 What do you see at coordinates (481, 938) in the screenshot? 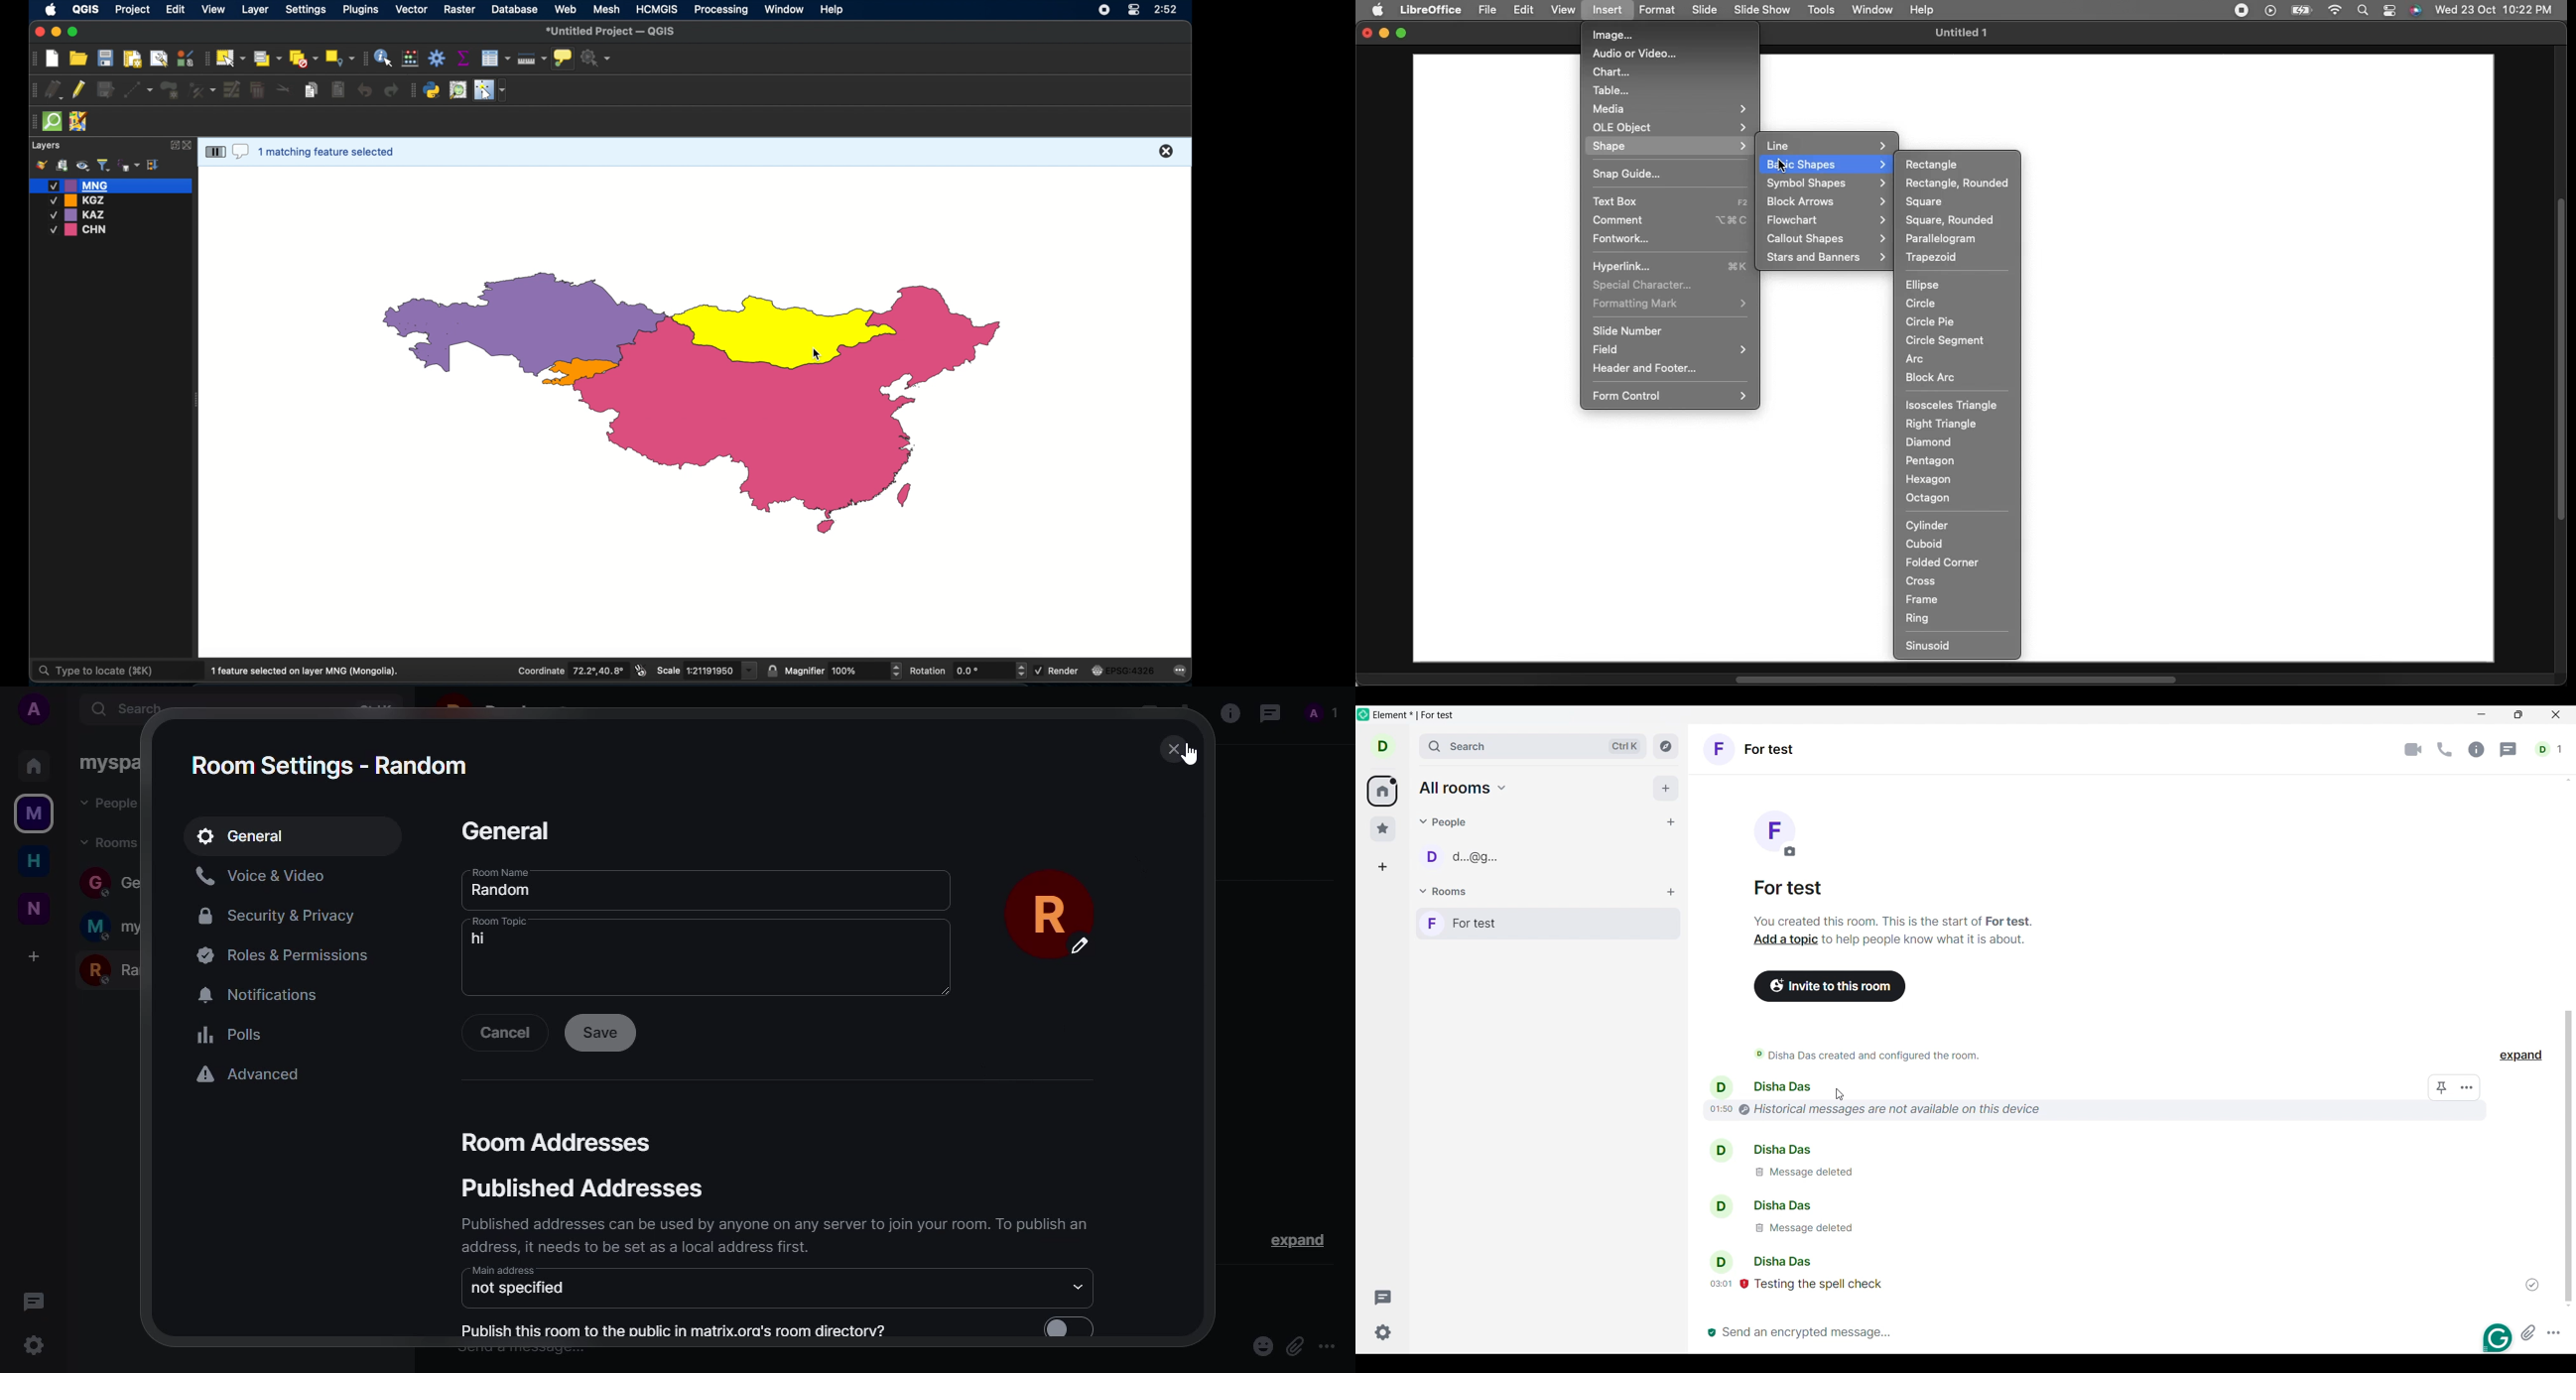
I see `hi` at bounding box center [481, 938].